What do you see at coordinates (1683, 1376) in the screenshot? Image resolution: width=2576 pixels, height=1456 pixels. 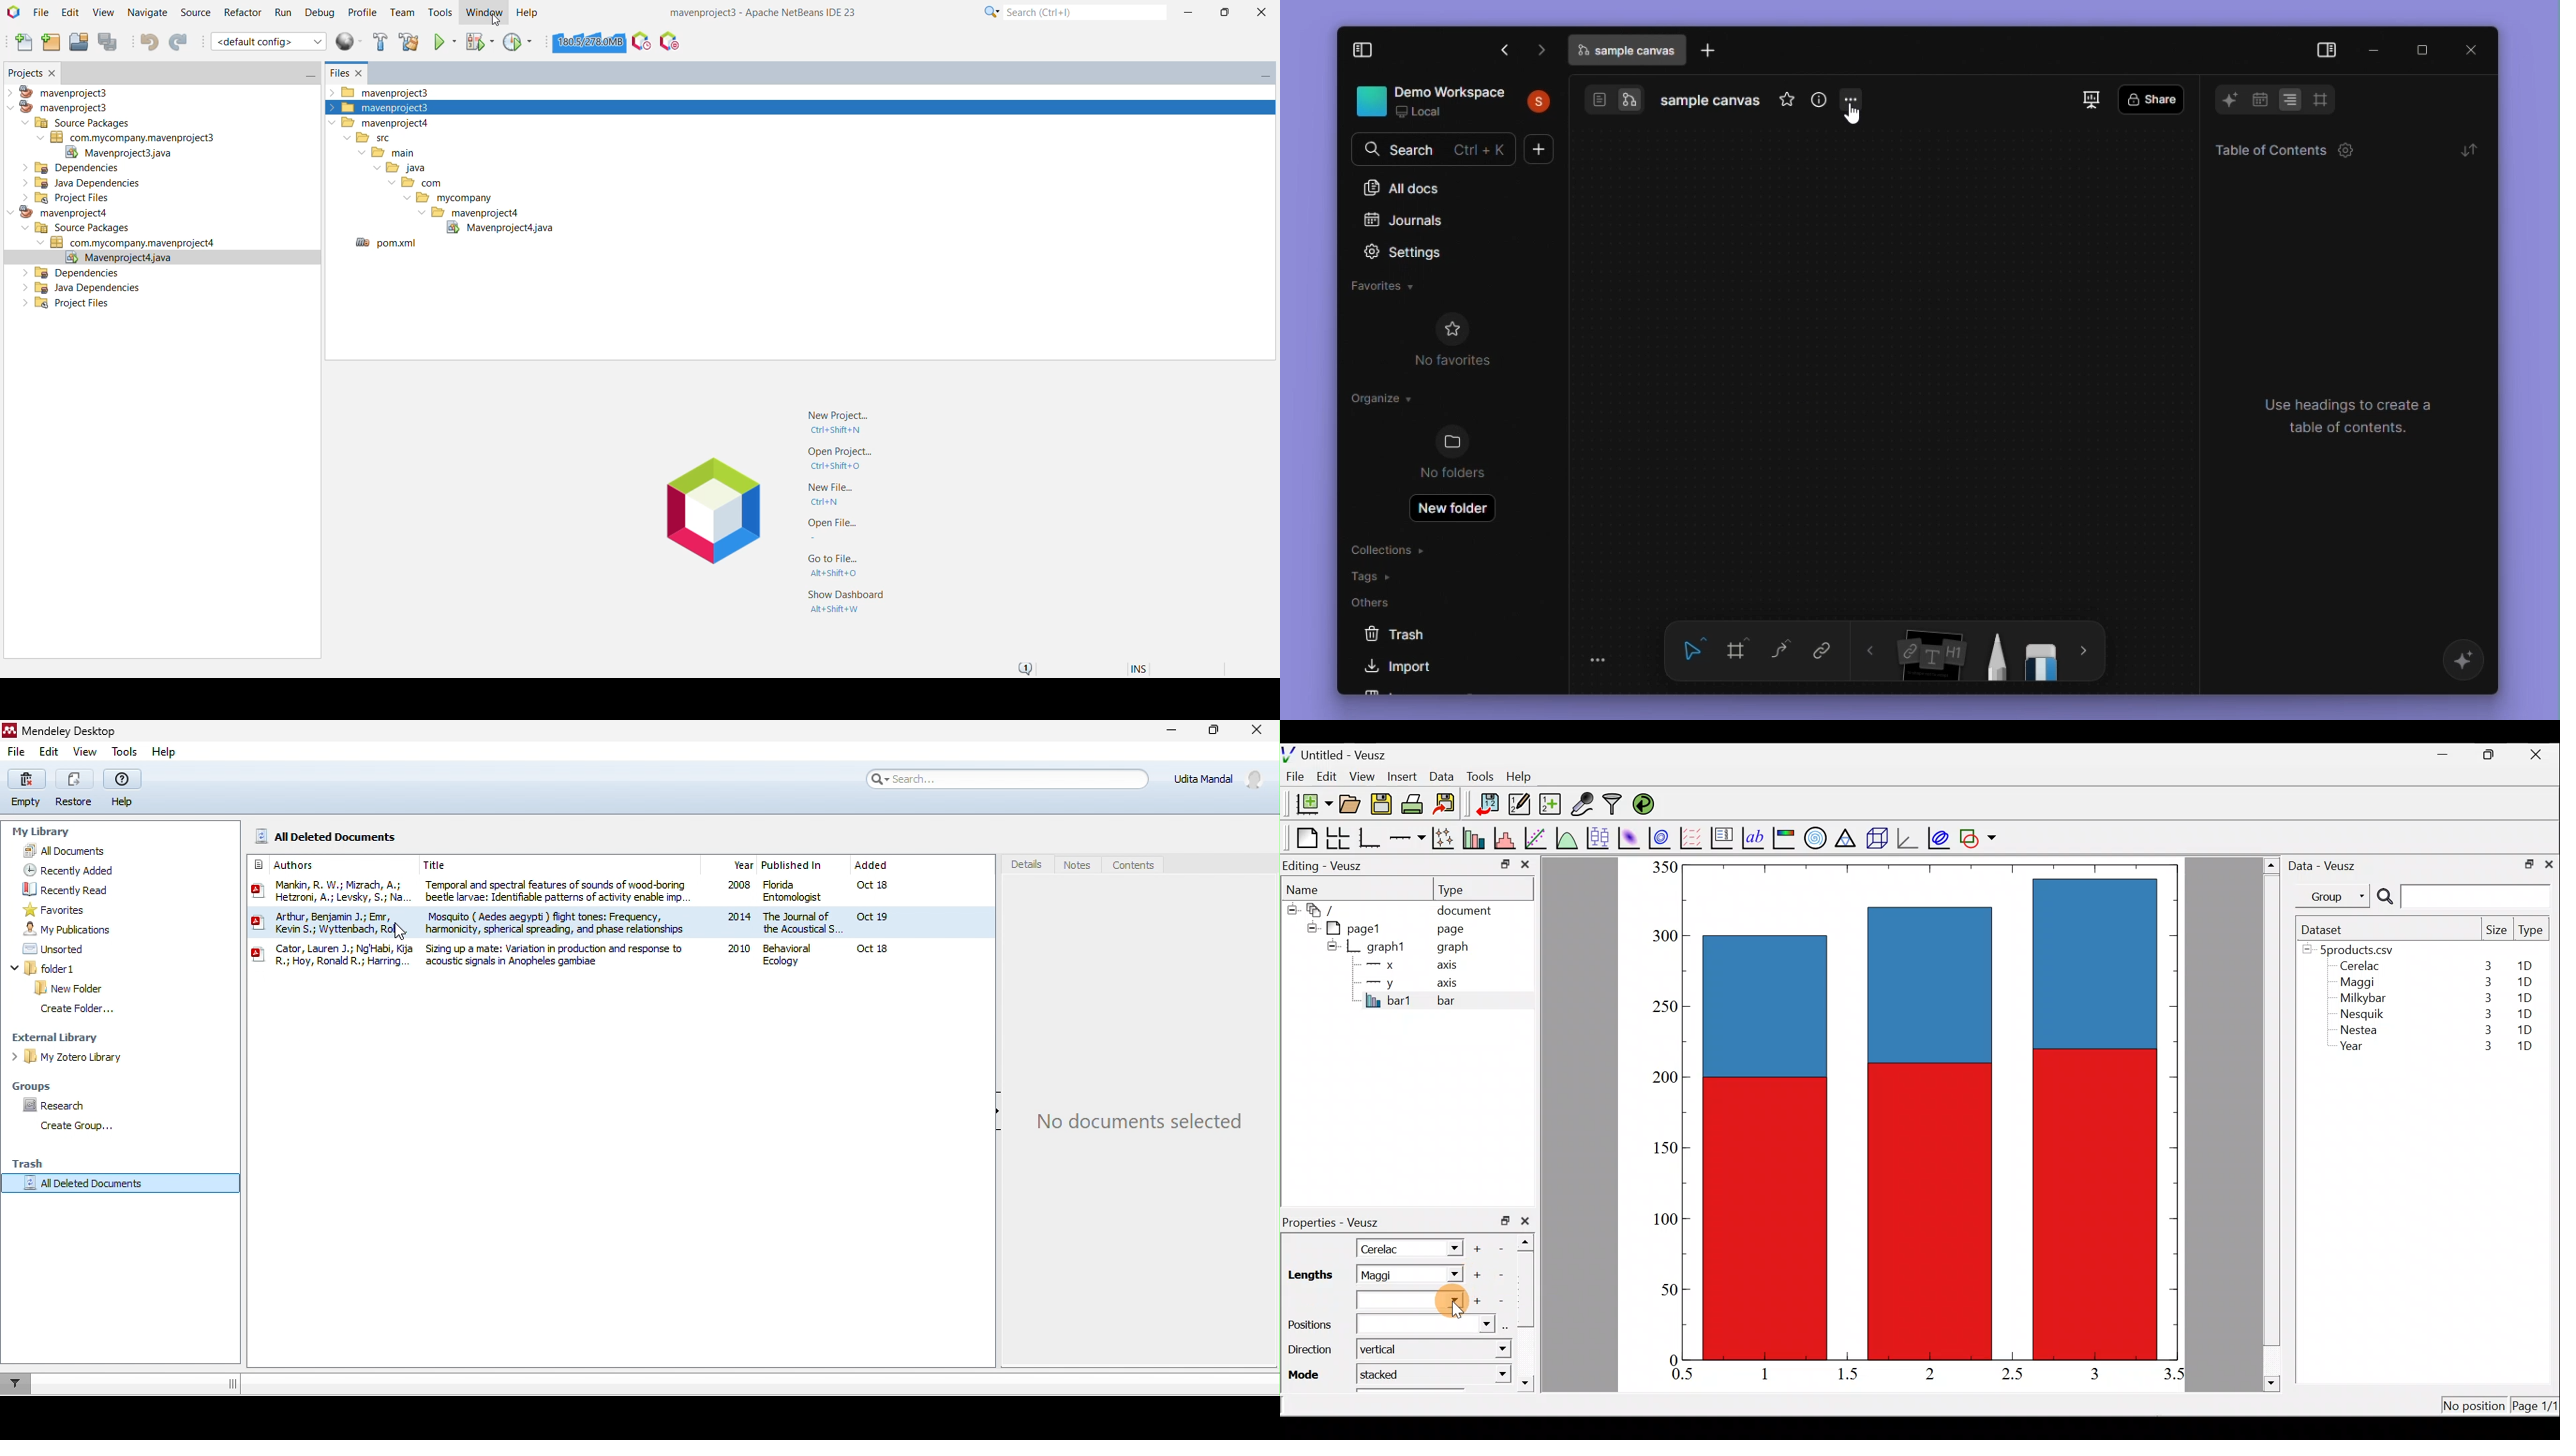 I see `0.5` at bounding box center [1683, 1376].